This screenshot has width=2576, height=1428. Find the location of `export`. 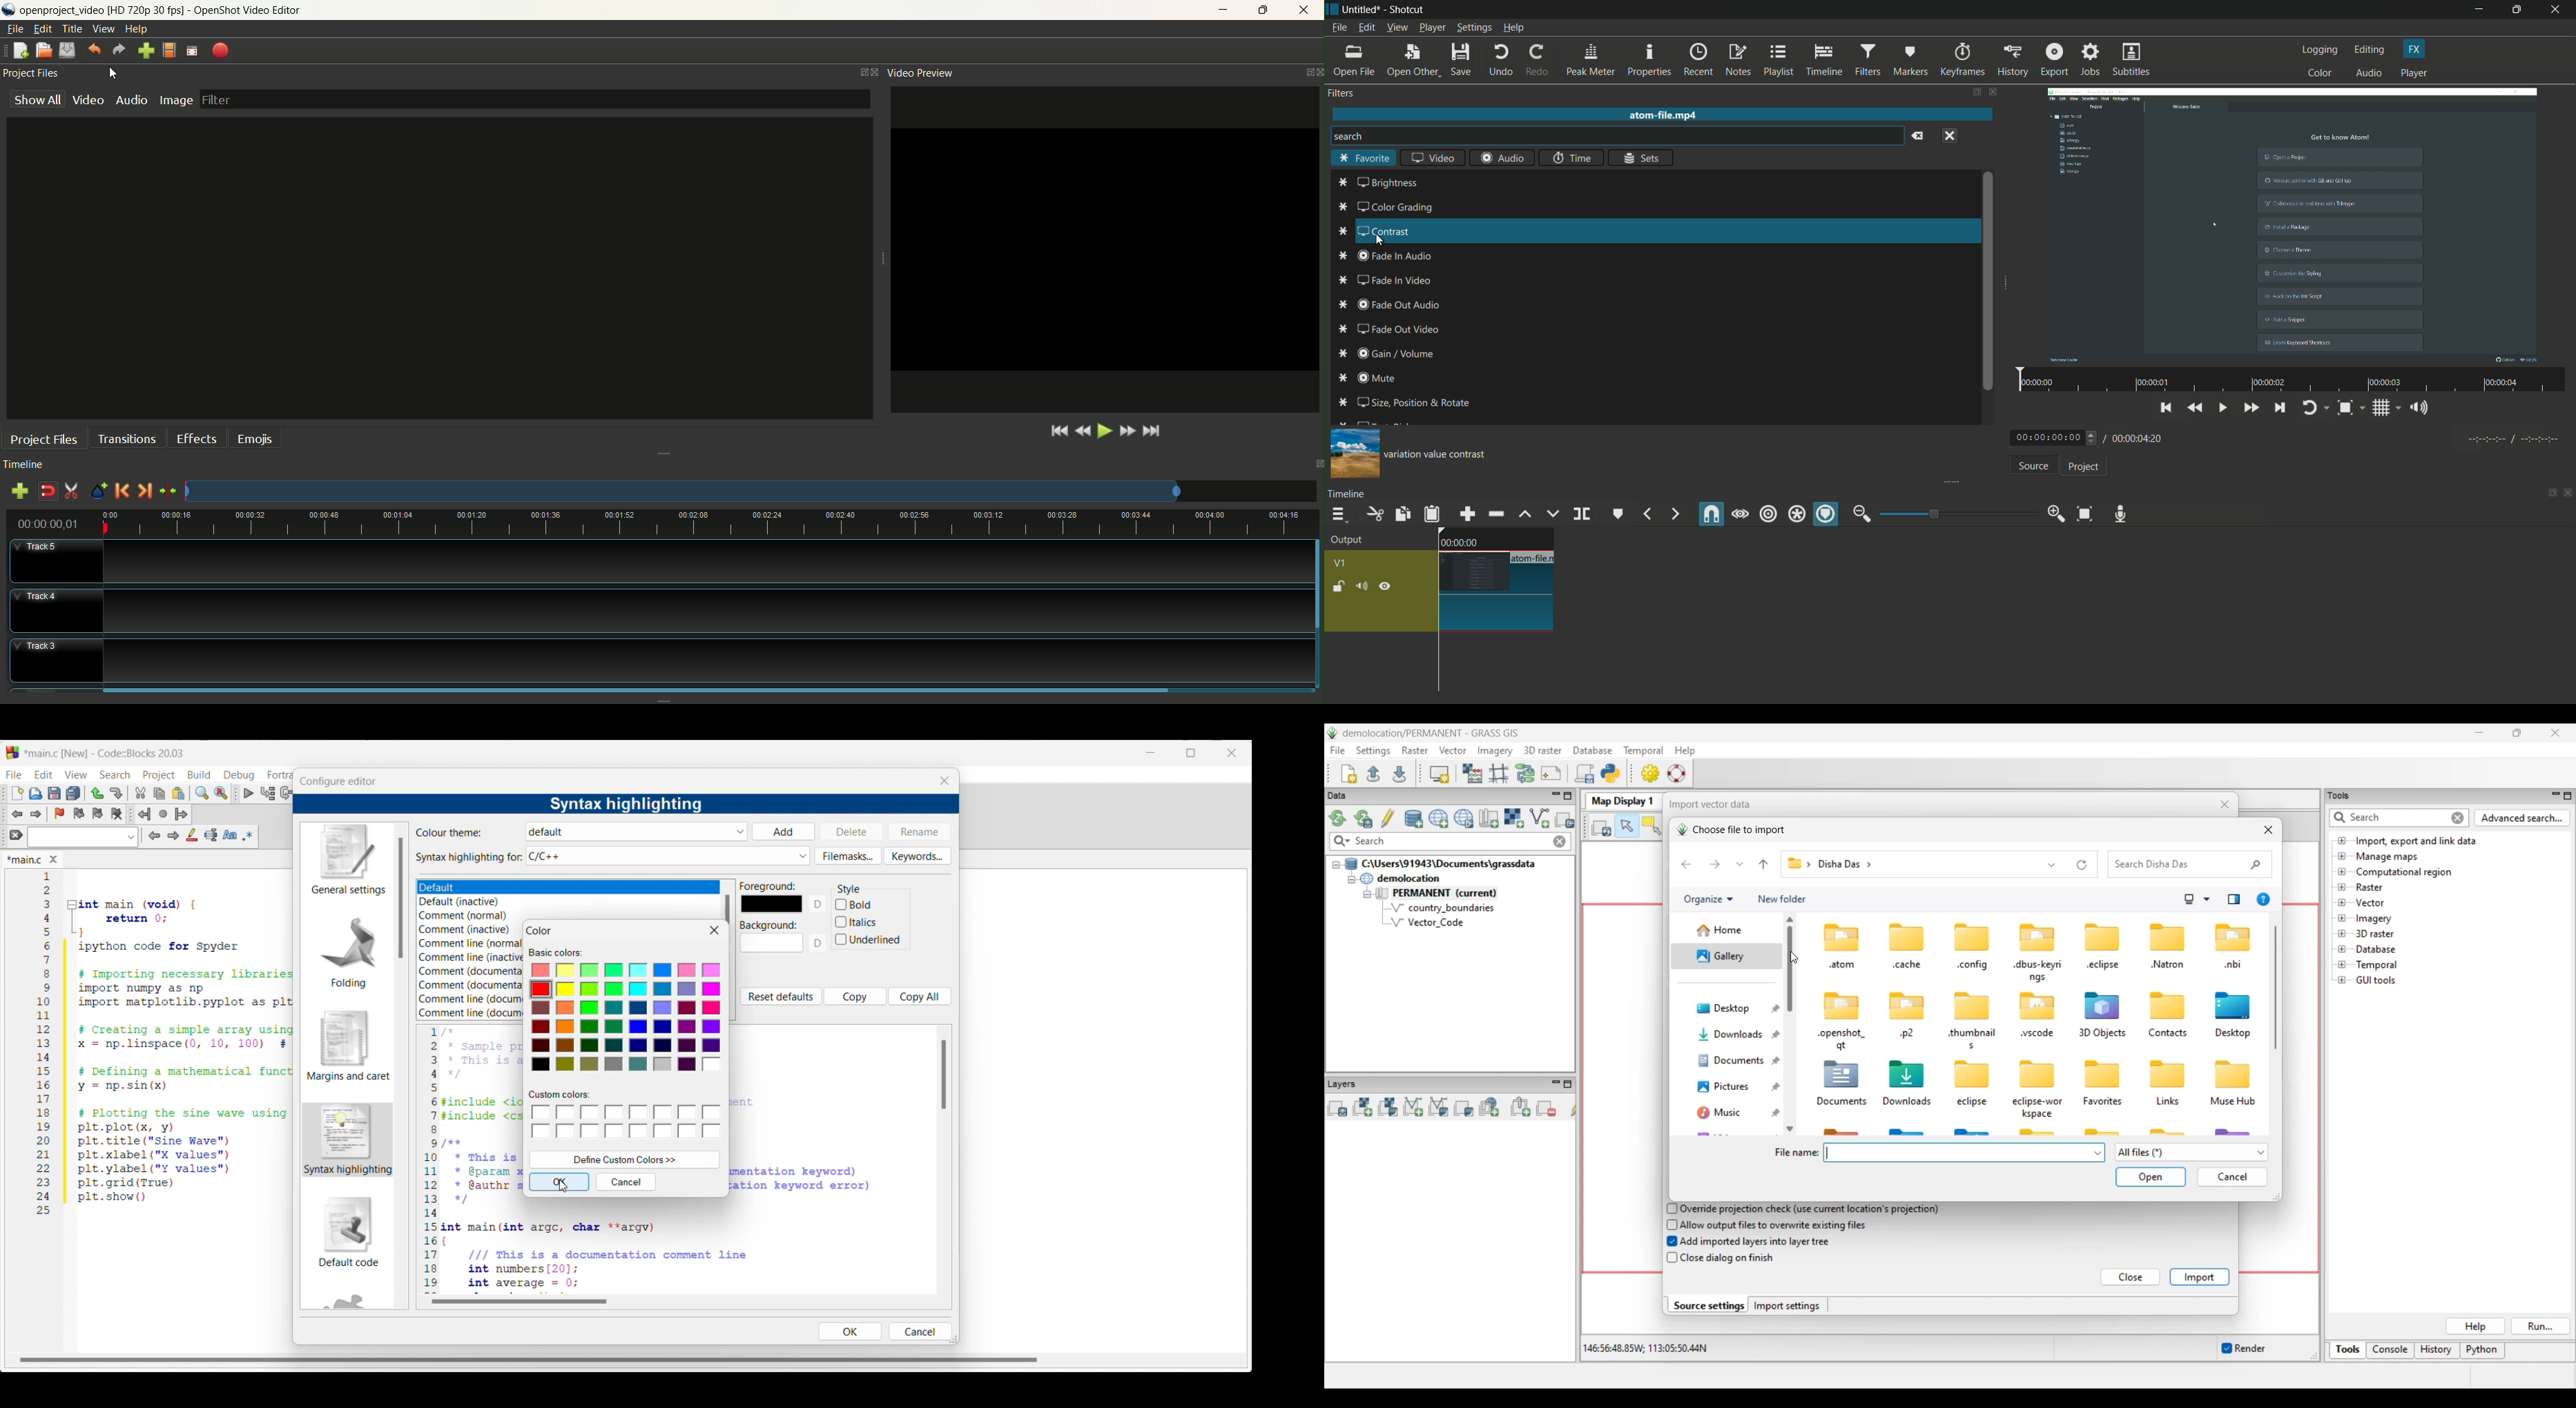

export is located at coordinates (2053, 59).